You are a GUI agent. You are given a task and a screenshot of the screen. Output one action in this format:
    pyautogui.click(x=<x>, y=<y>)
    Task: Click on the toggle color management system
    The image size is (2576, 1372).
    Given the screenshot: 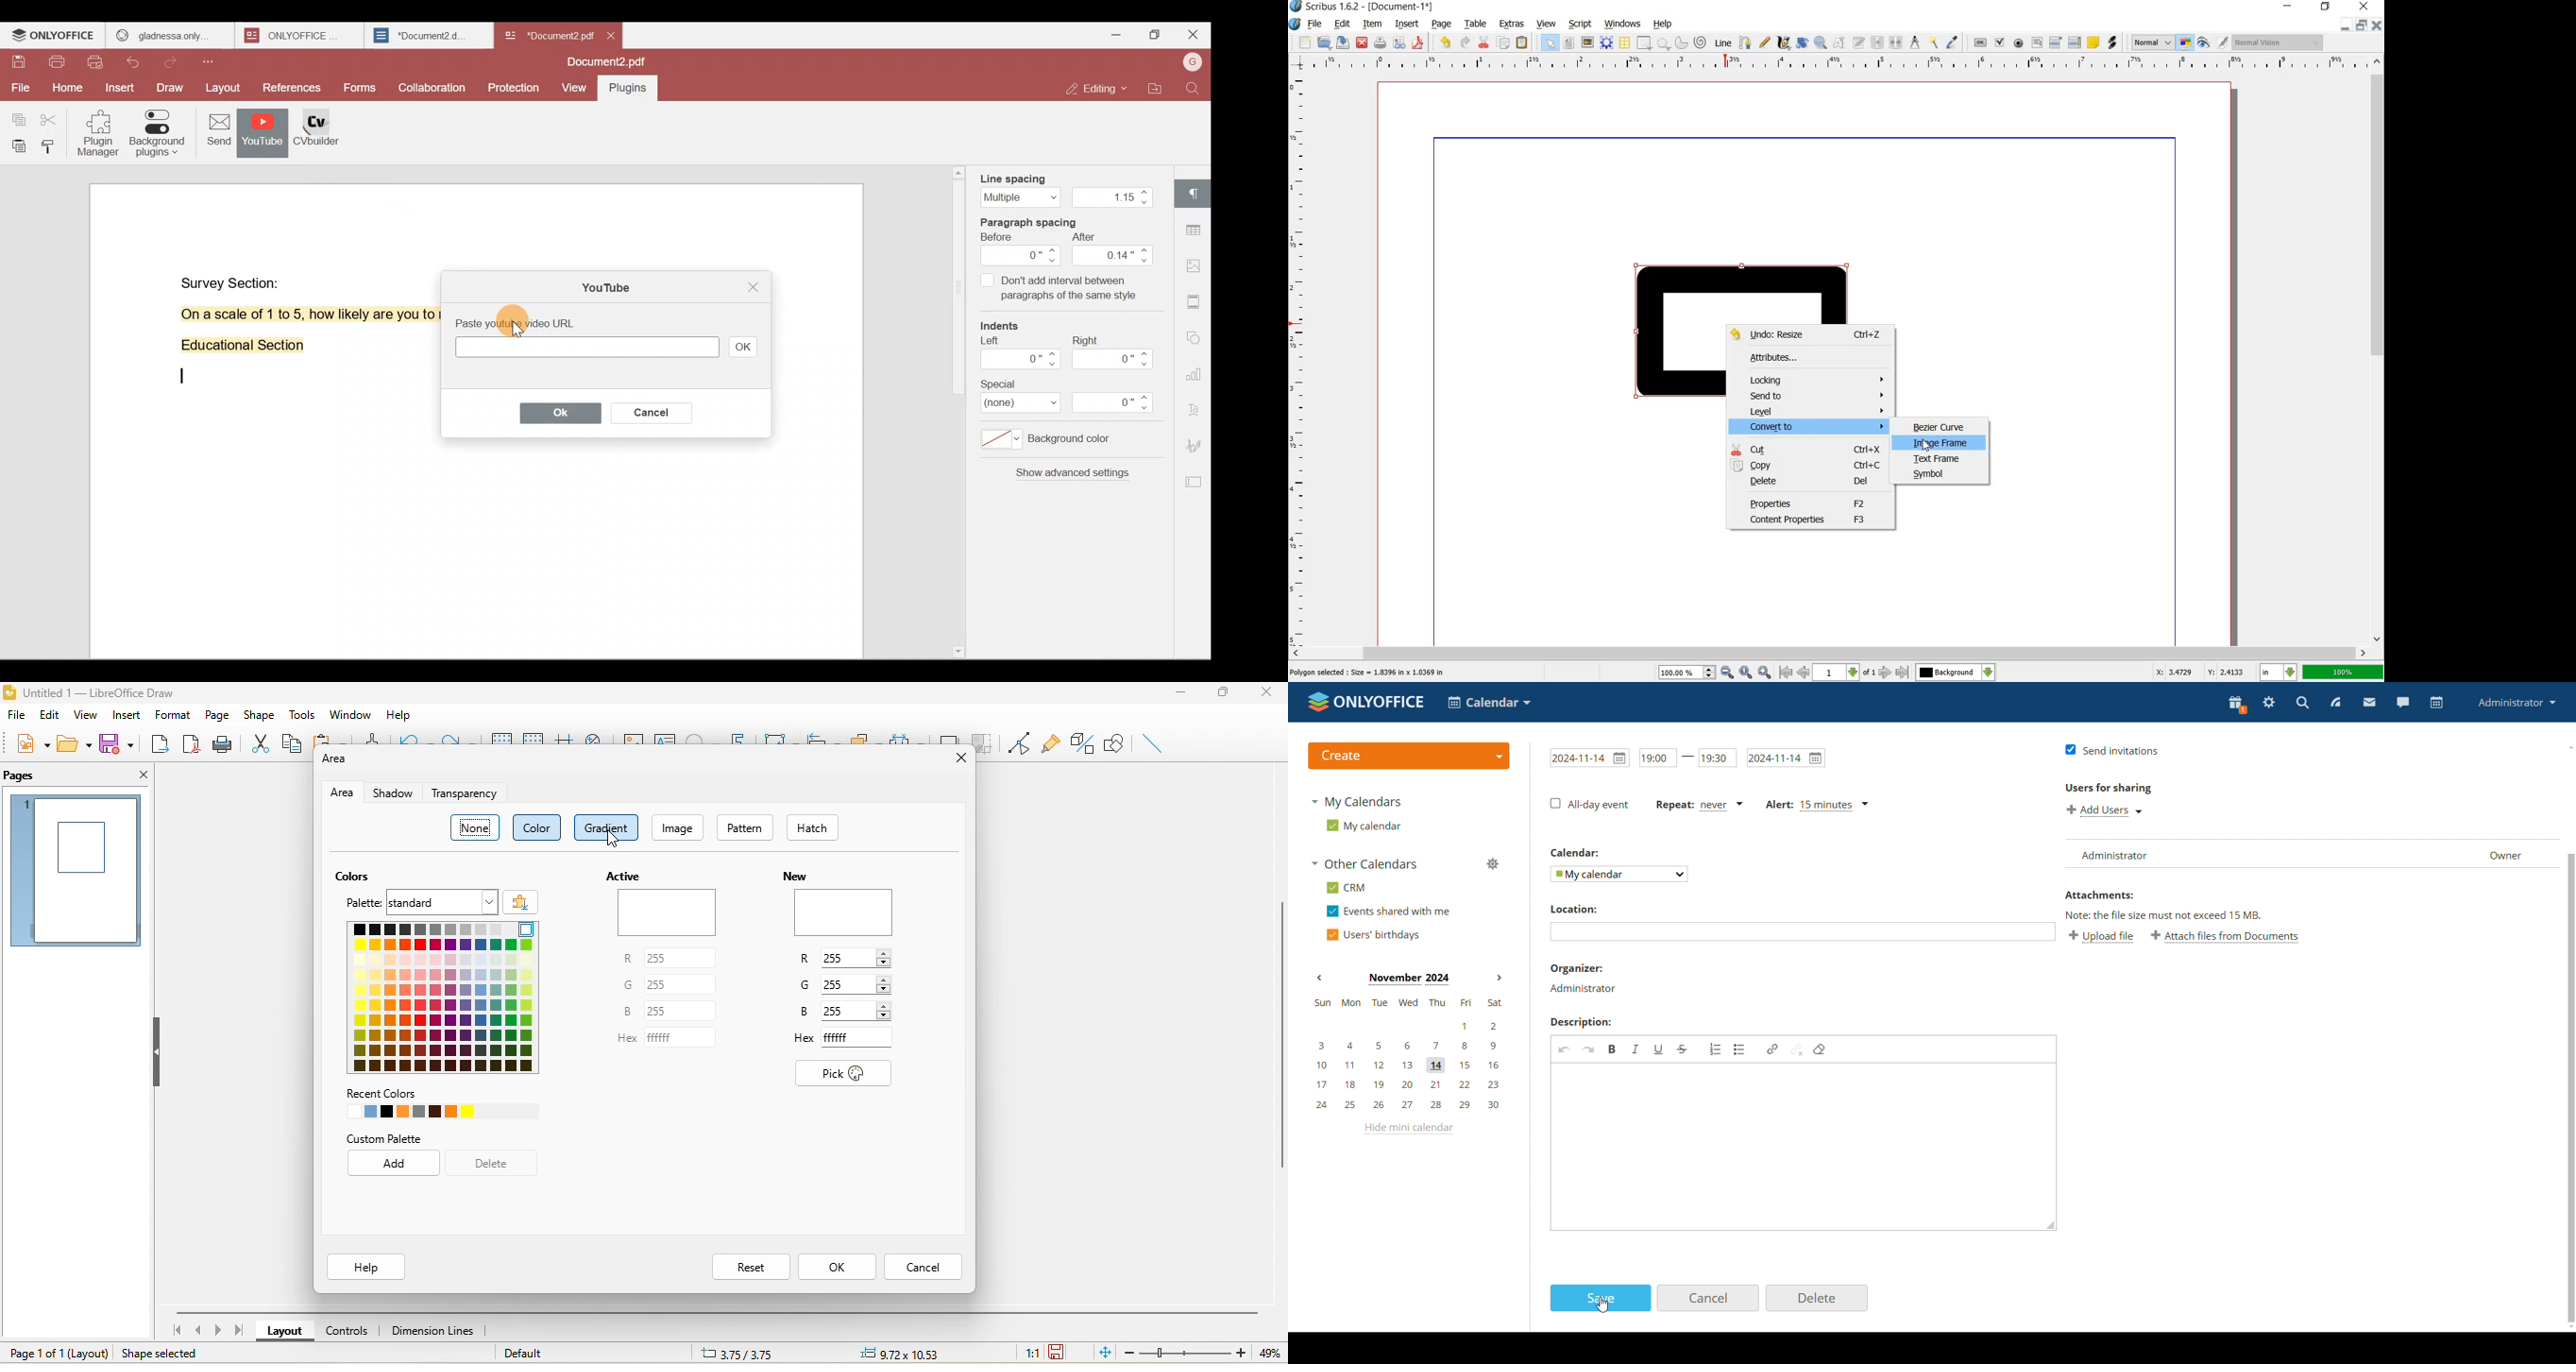 What is the action you would take?
    pyautogui.click(x=2186, y=43)
    